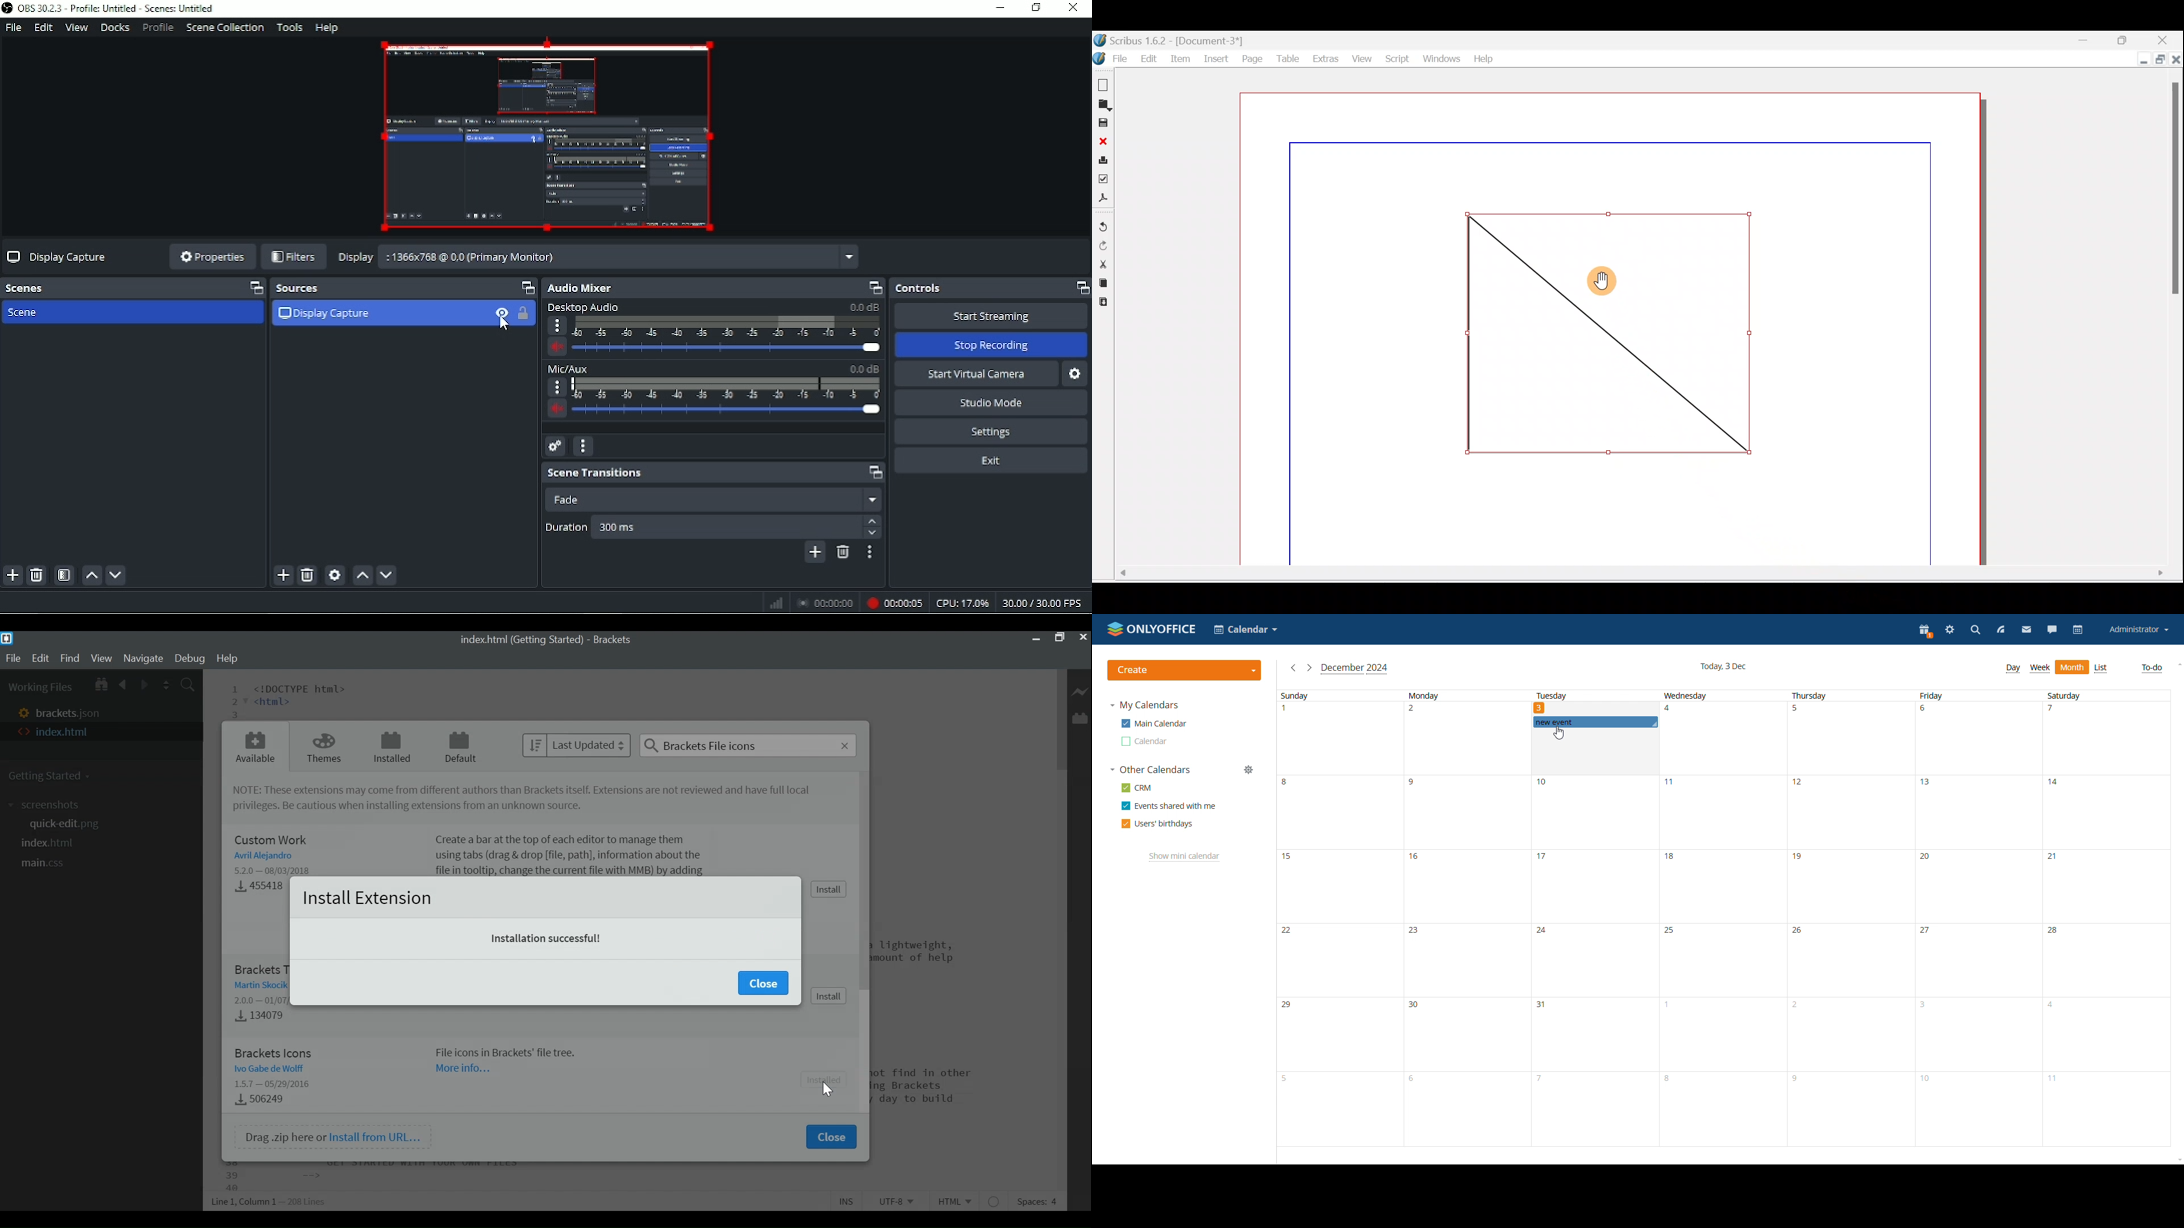 The image size is (2184, 1232). Describe the element at coordinates (713, 528) in the screenshot. I see `Duration` at that location.